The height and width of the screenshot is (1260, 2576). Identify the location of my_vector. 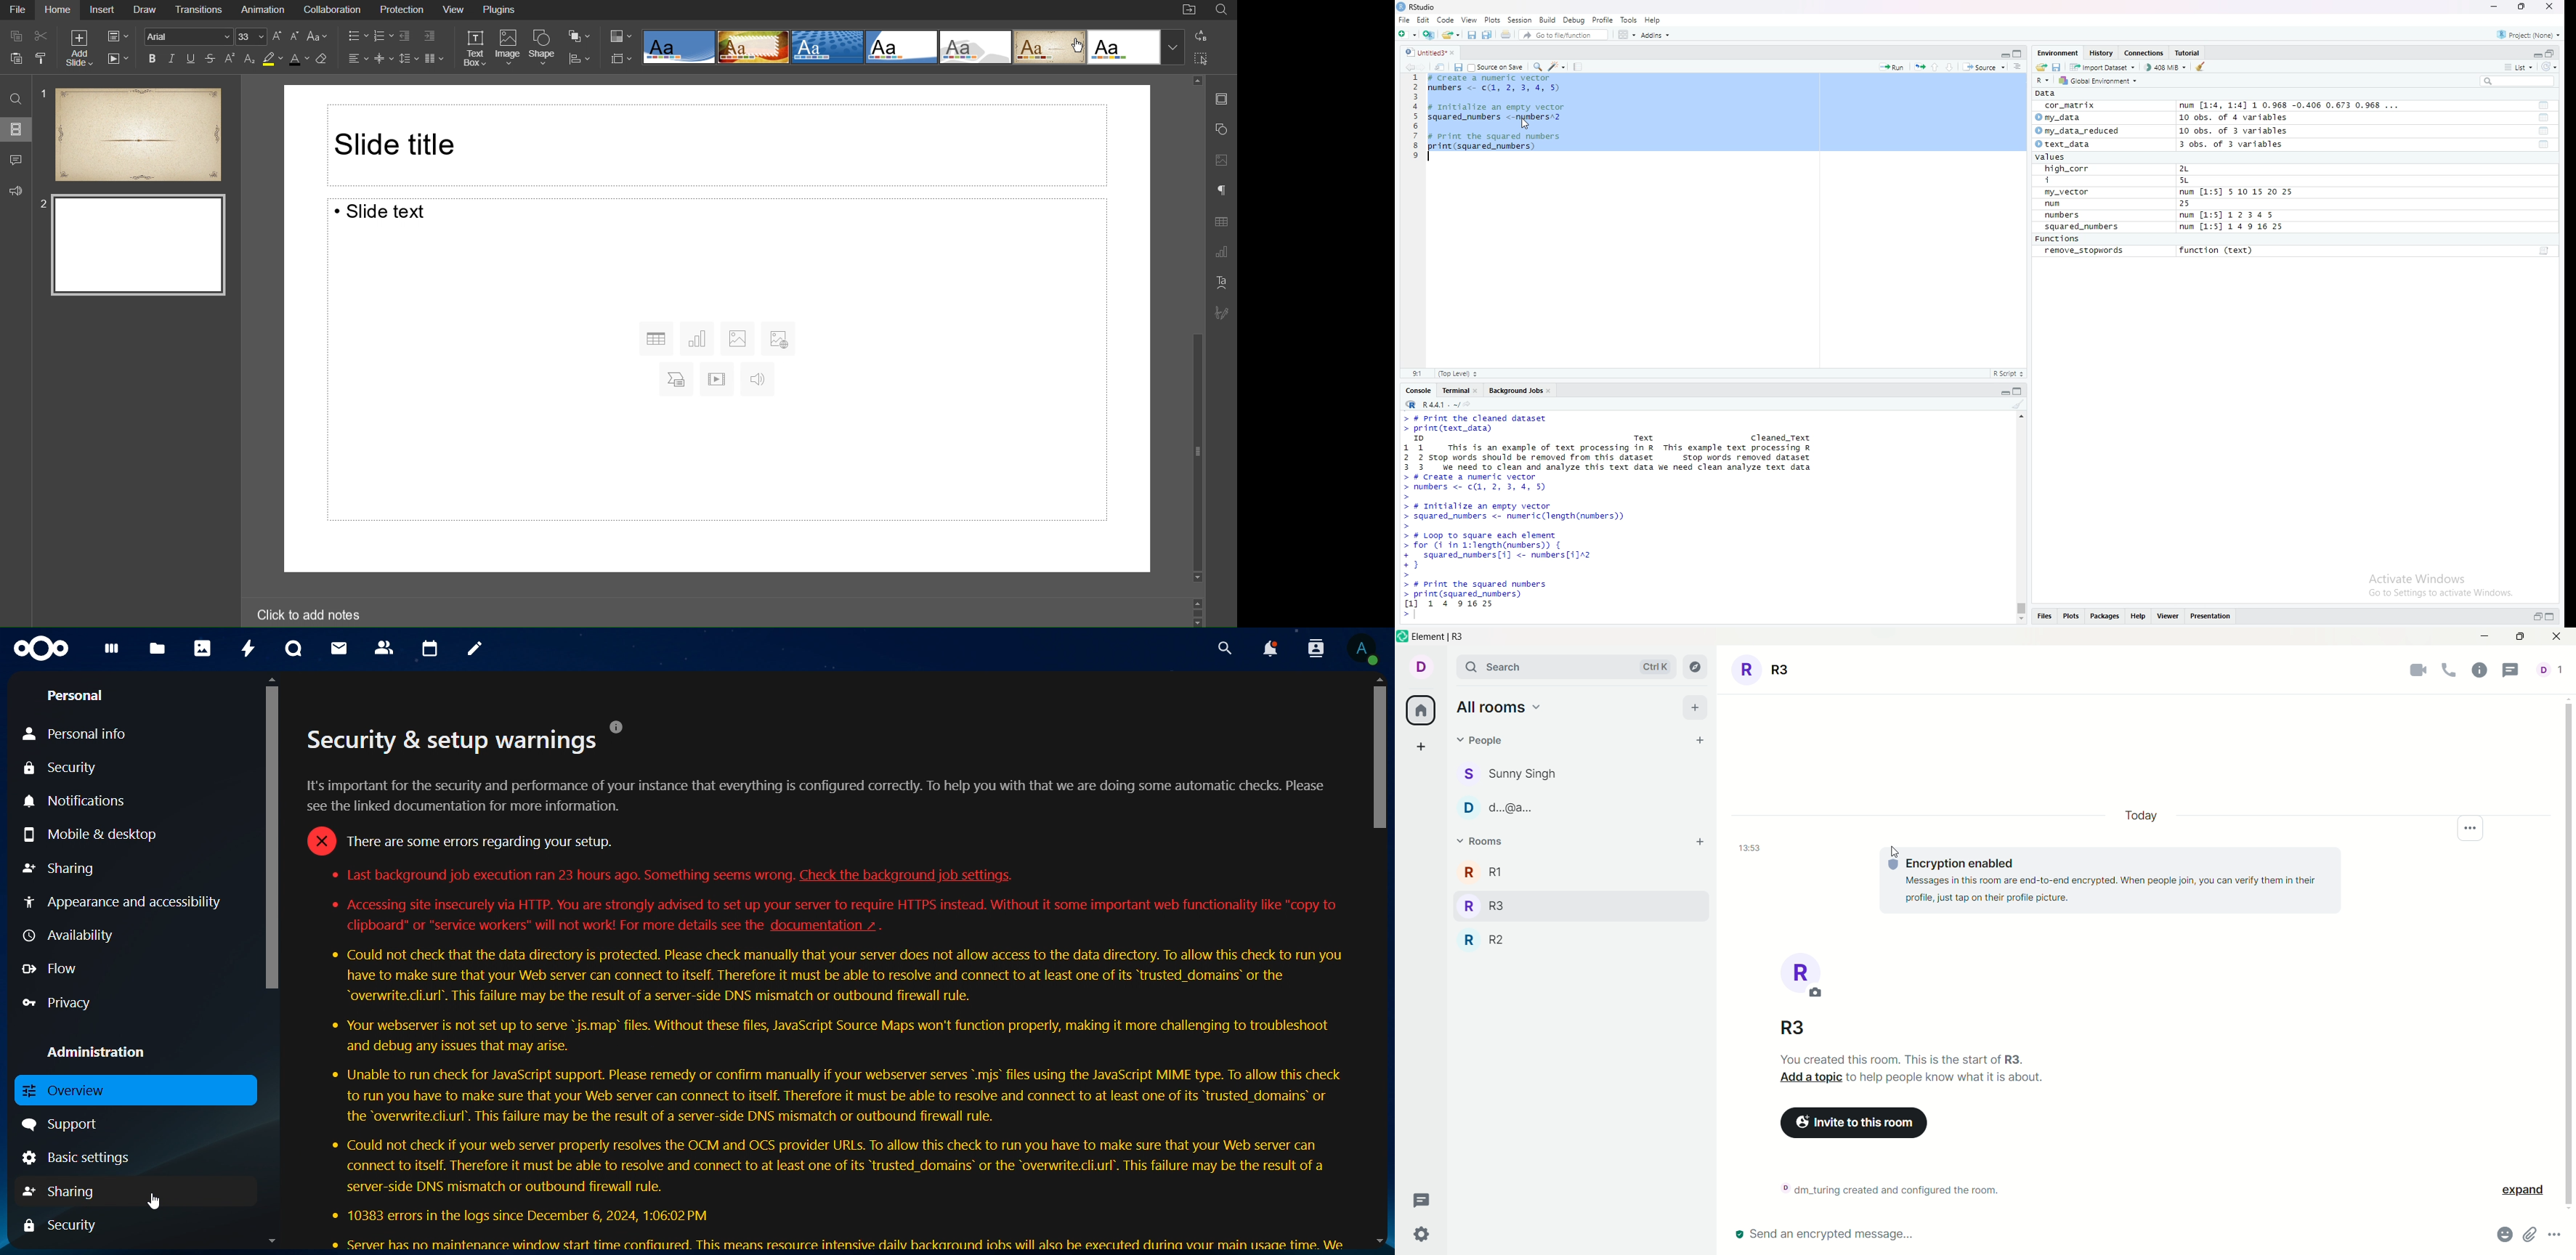
(2068, 193).